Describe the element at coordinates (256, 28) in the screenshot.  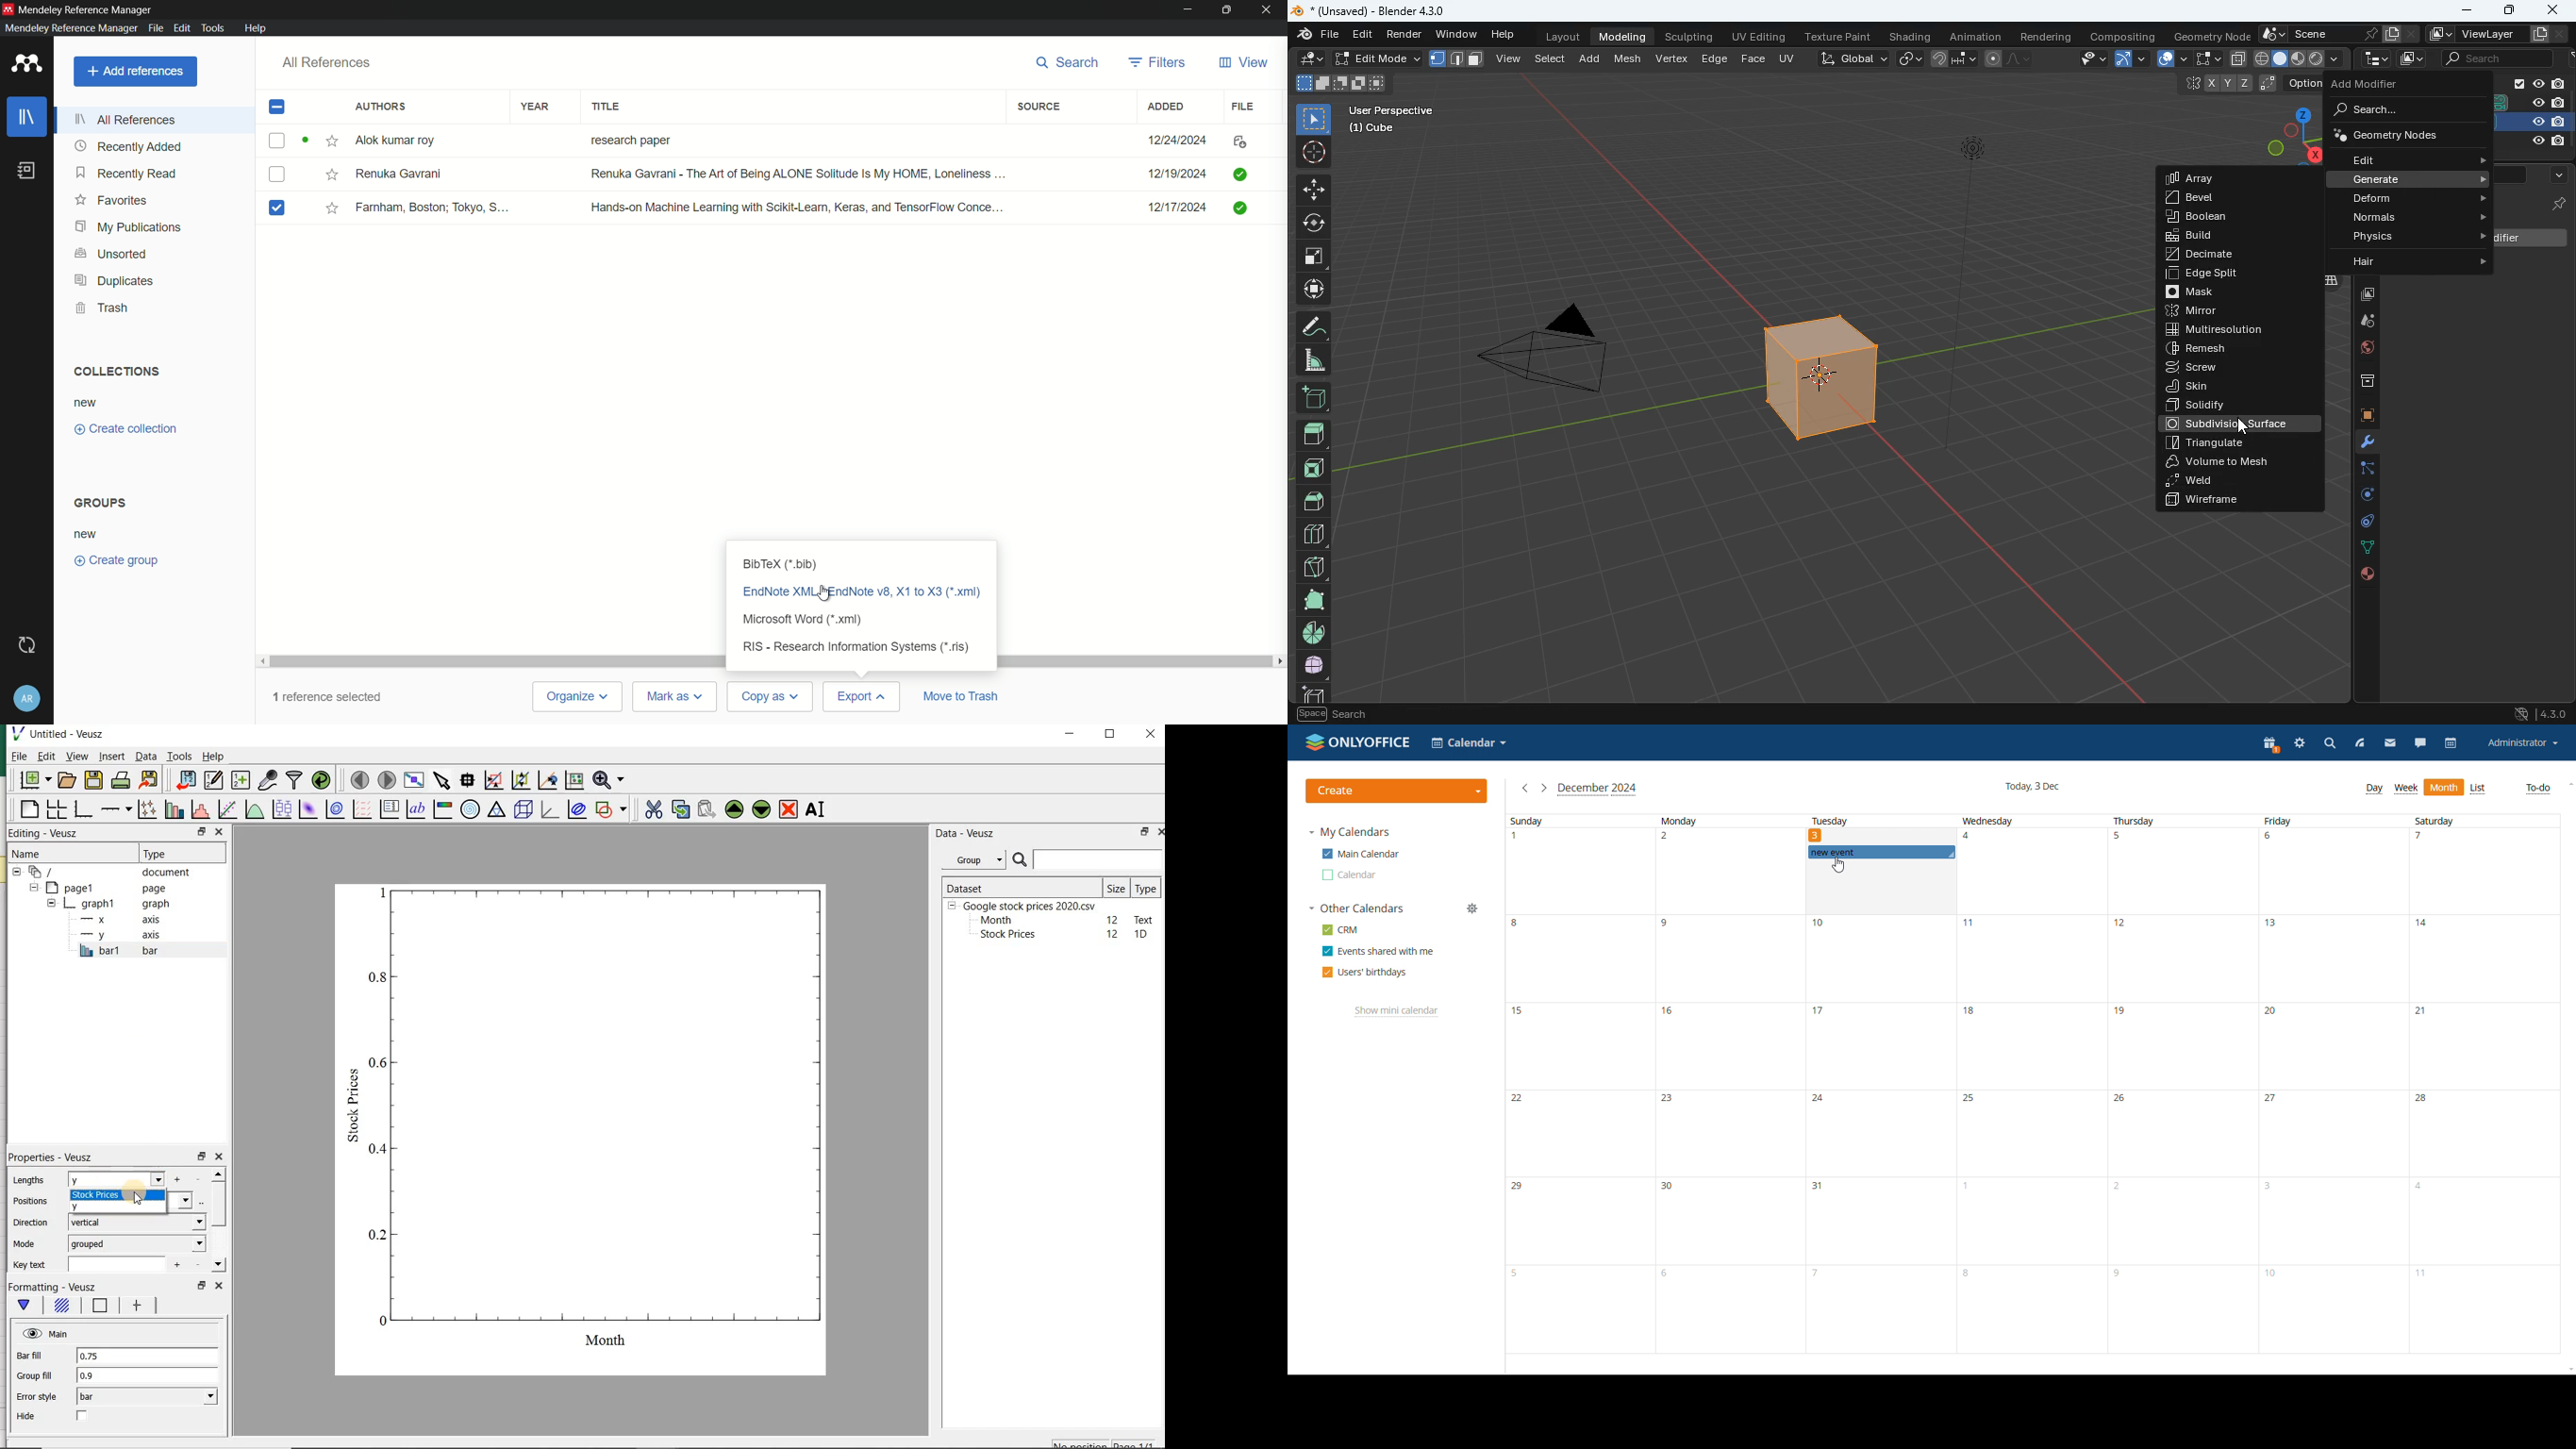
I see `help menu` at that location.